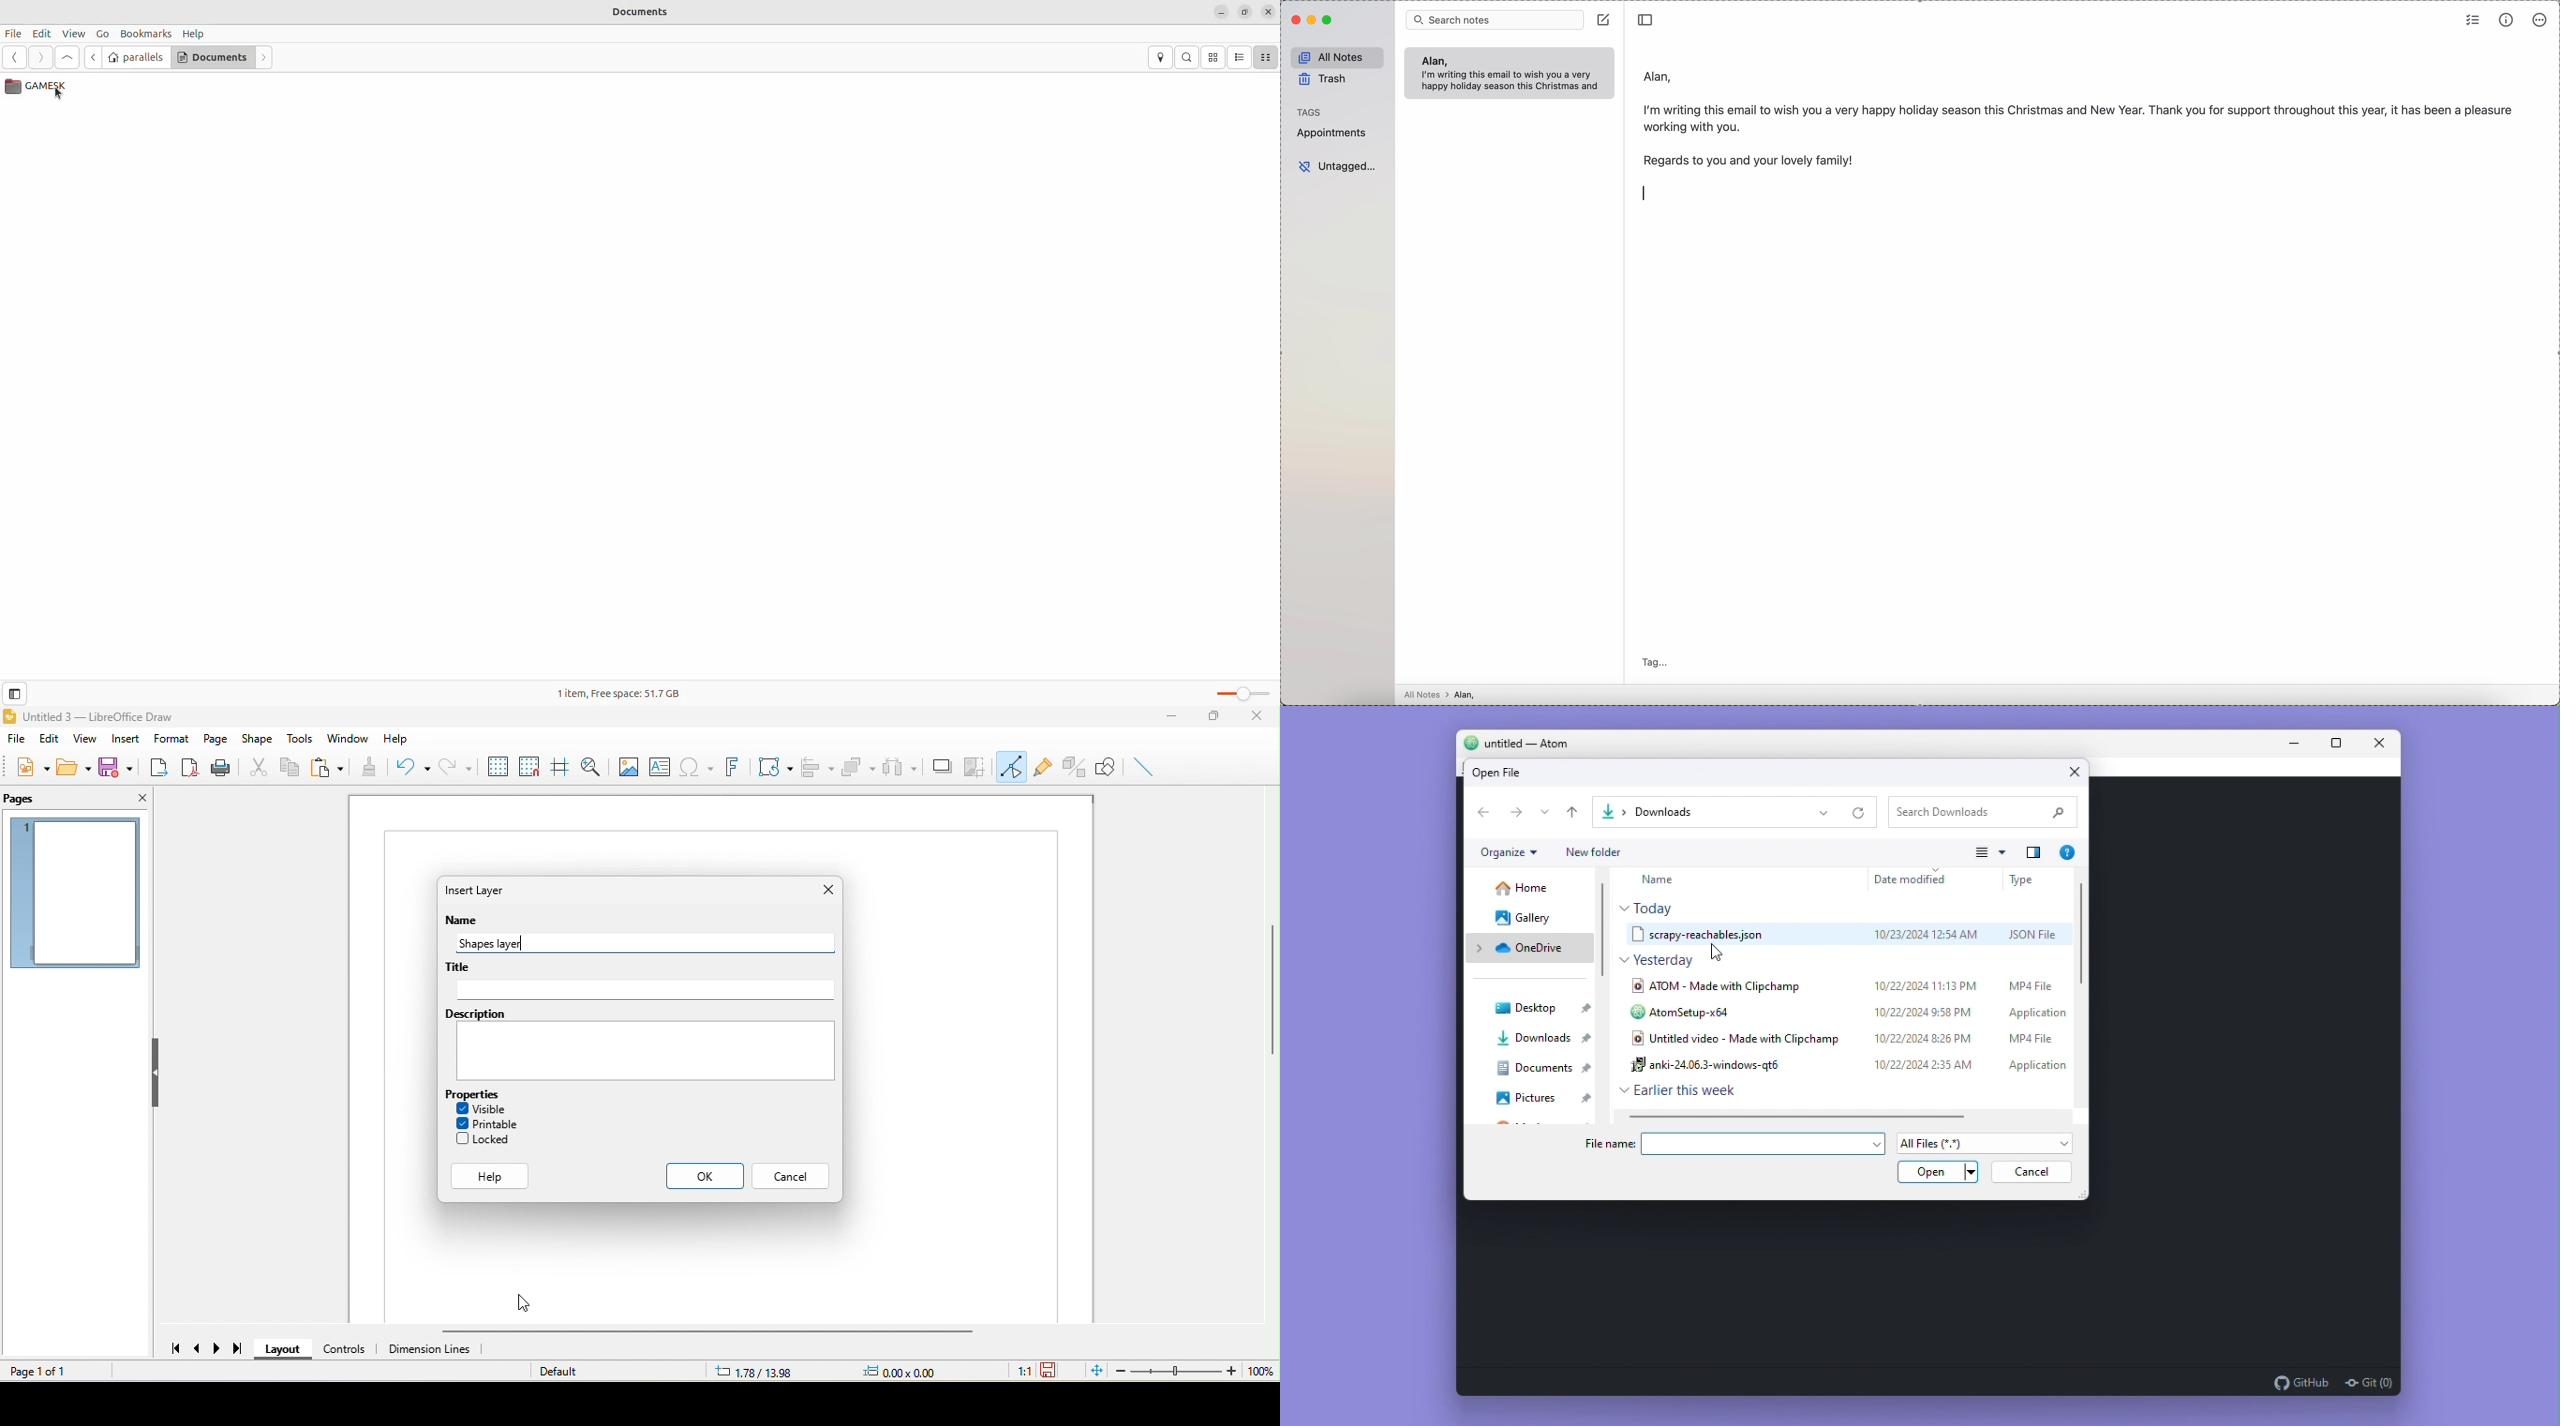 The height and width of the screenshot is (1428, 2576). I want to click on minimize, so click(1176, 718).